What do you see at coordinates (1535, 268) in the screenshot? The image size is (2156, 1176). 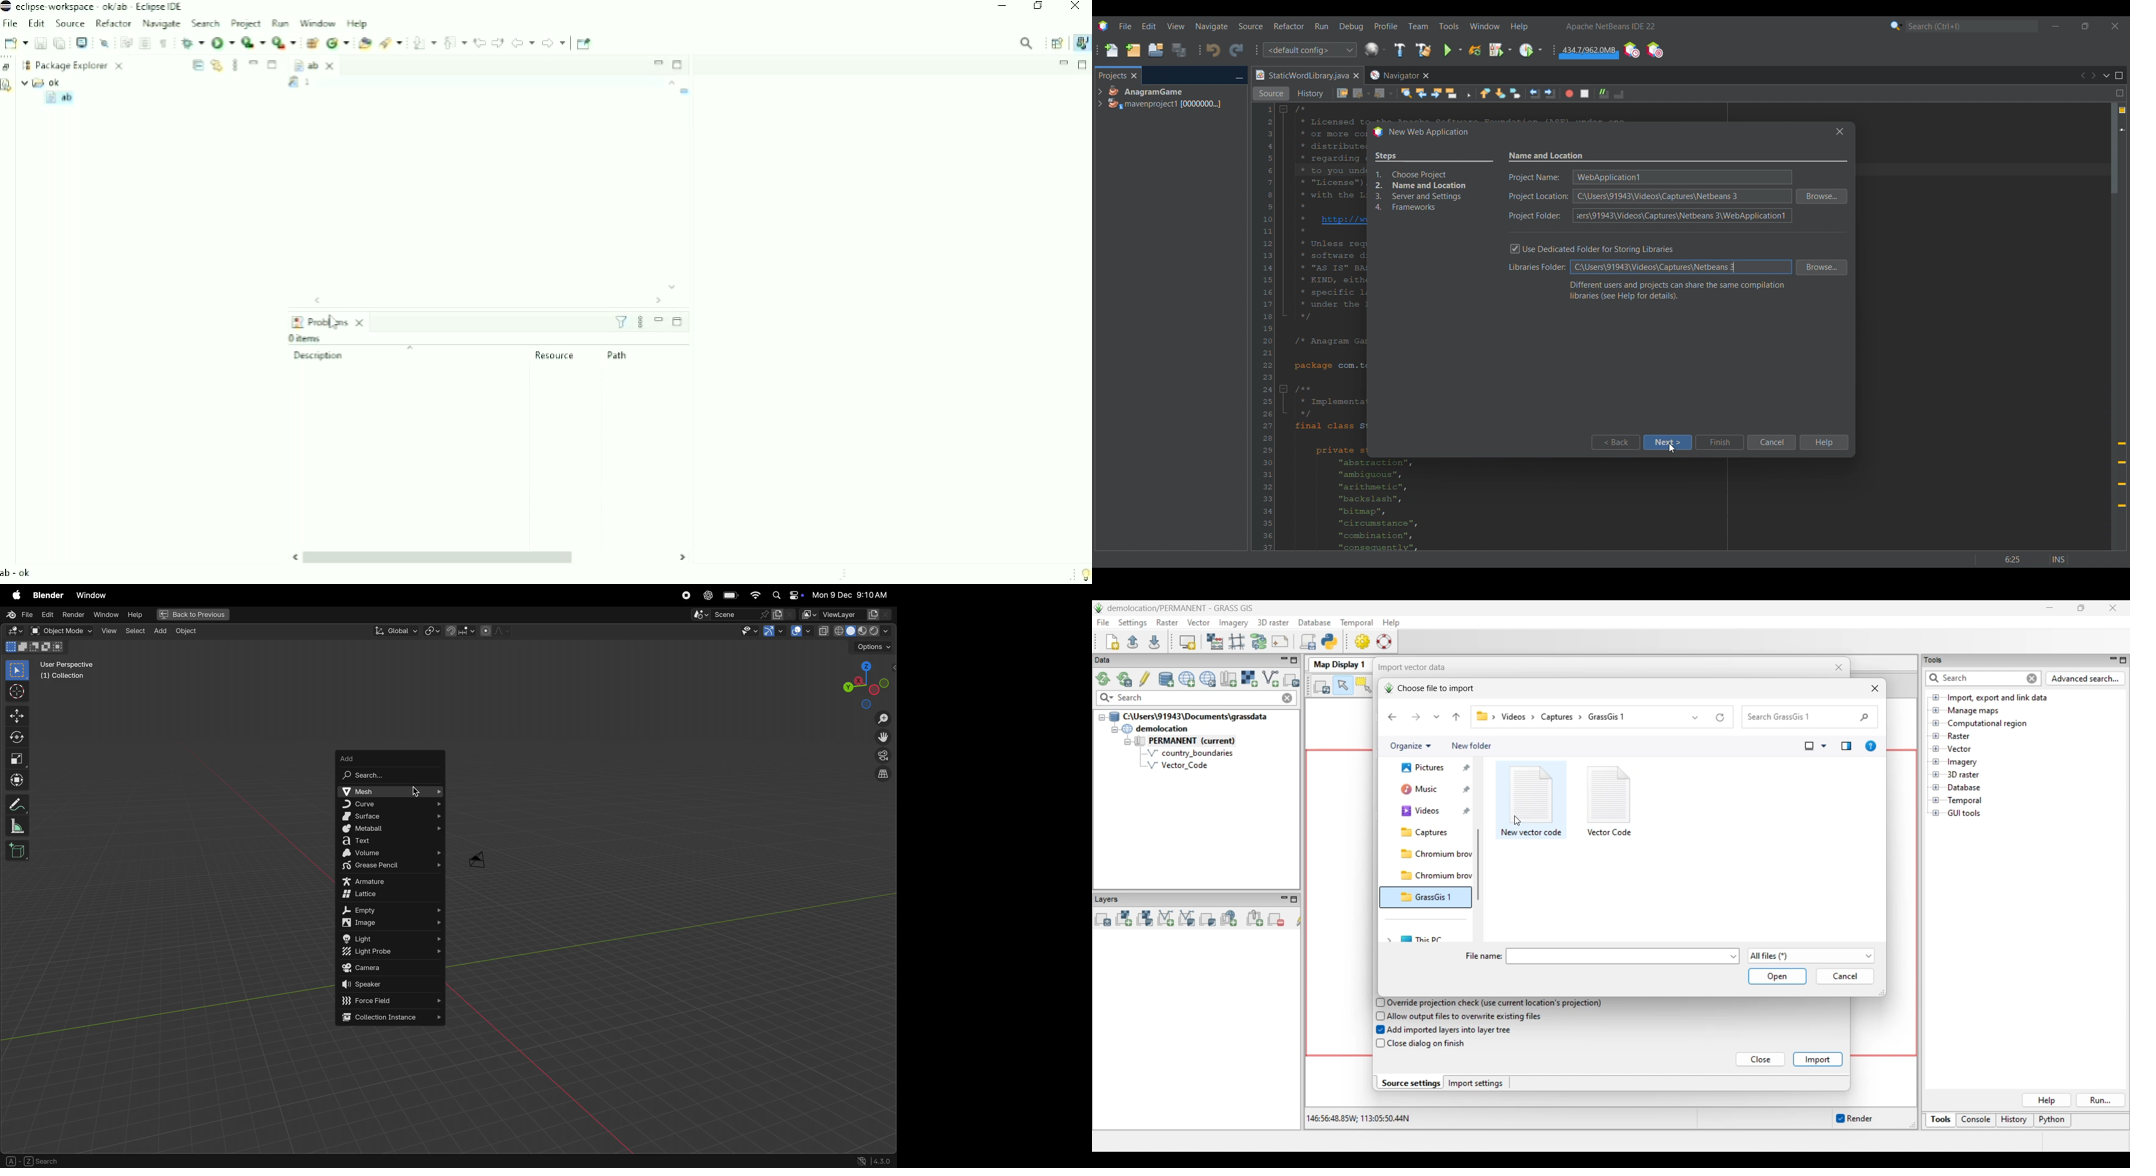 I see `Indicates libraries folder textbox` at bounding box center [1535, 268].